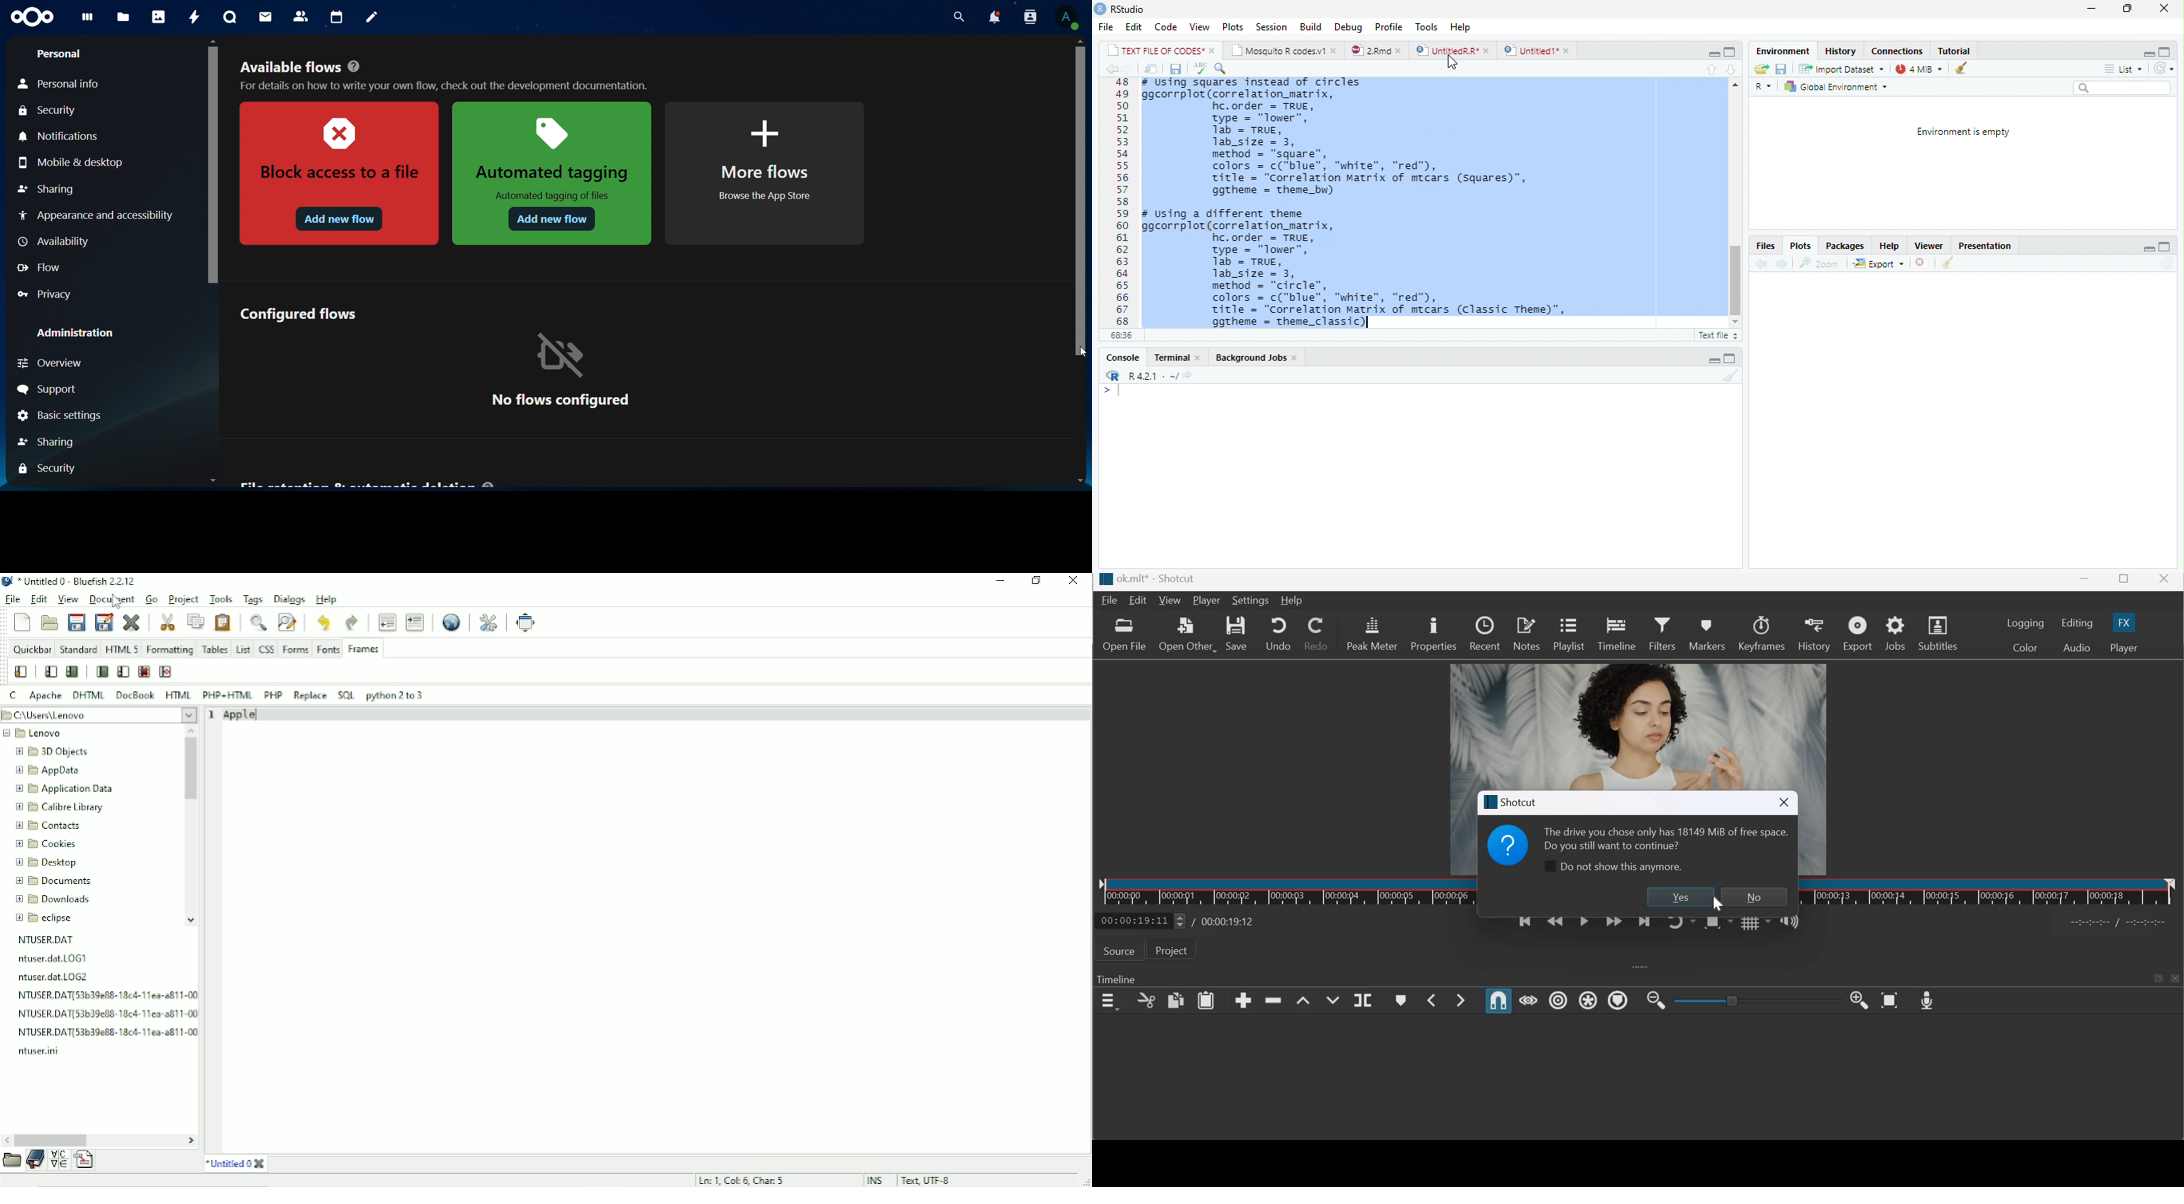 Image resolution: width=2184 pixels, height=1204 pixels. What do you see at coordinates (100, 672) in the screenshot?
I see `Frame` at bounding box center [100, 672].